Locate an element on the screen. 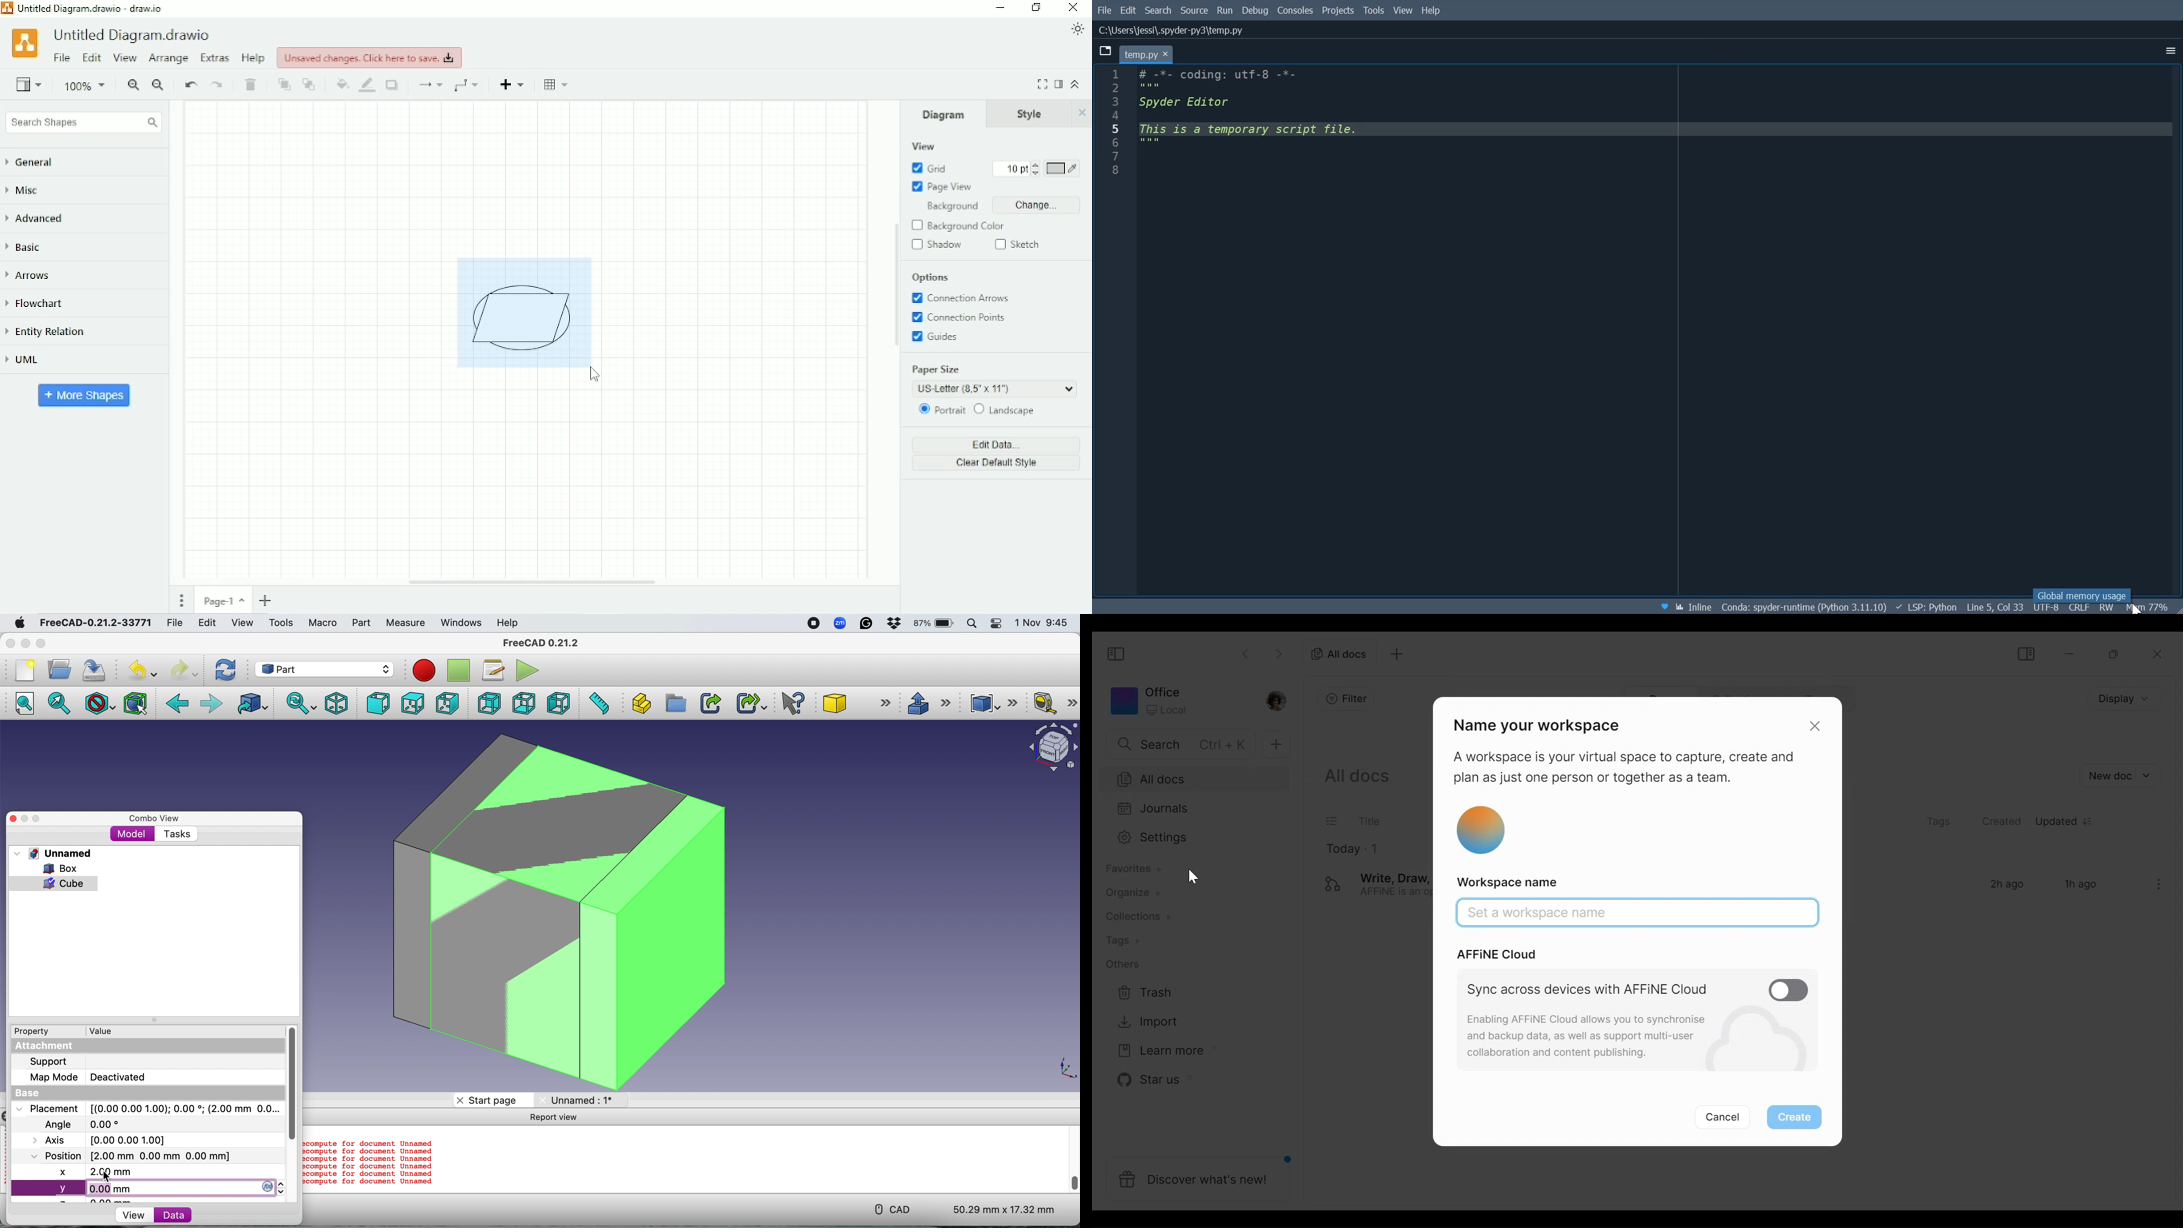 The image size is (2184, 1232). Background is located at coordinates (948, 207).